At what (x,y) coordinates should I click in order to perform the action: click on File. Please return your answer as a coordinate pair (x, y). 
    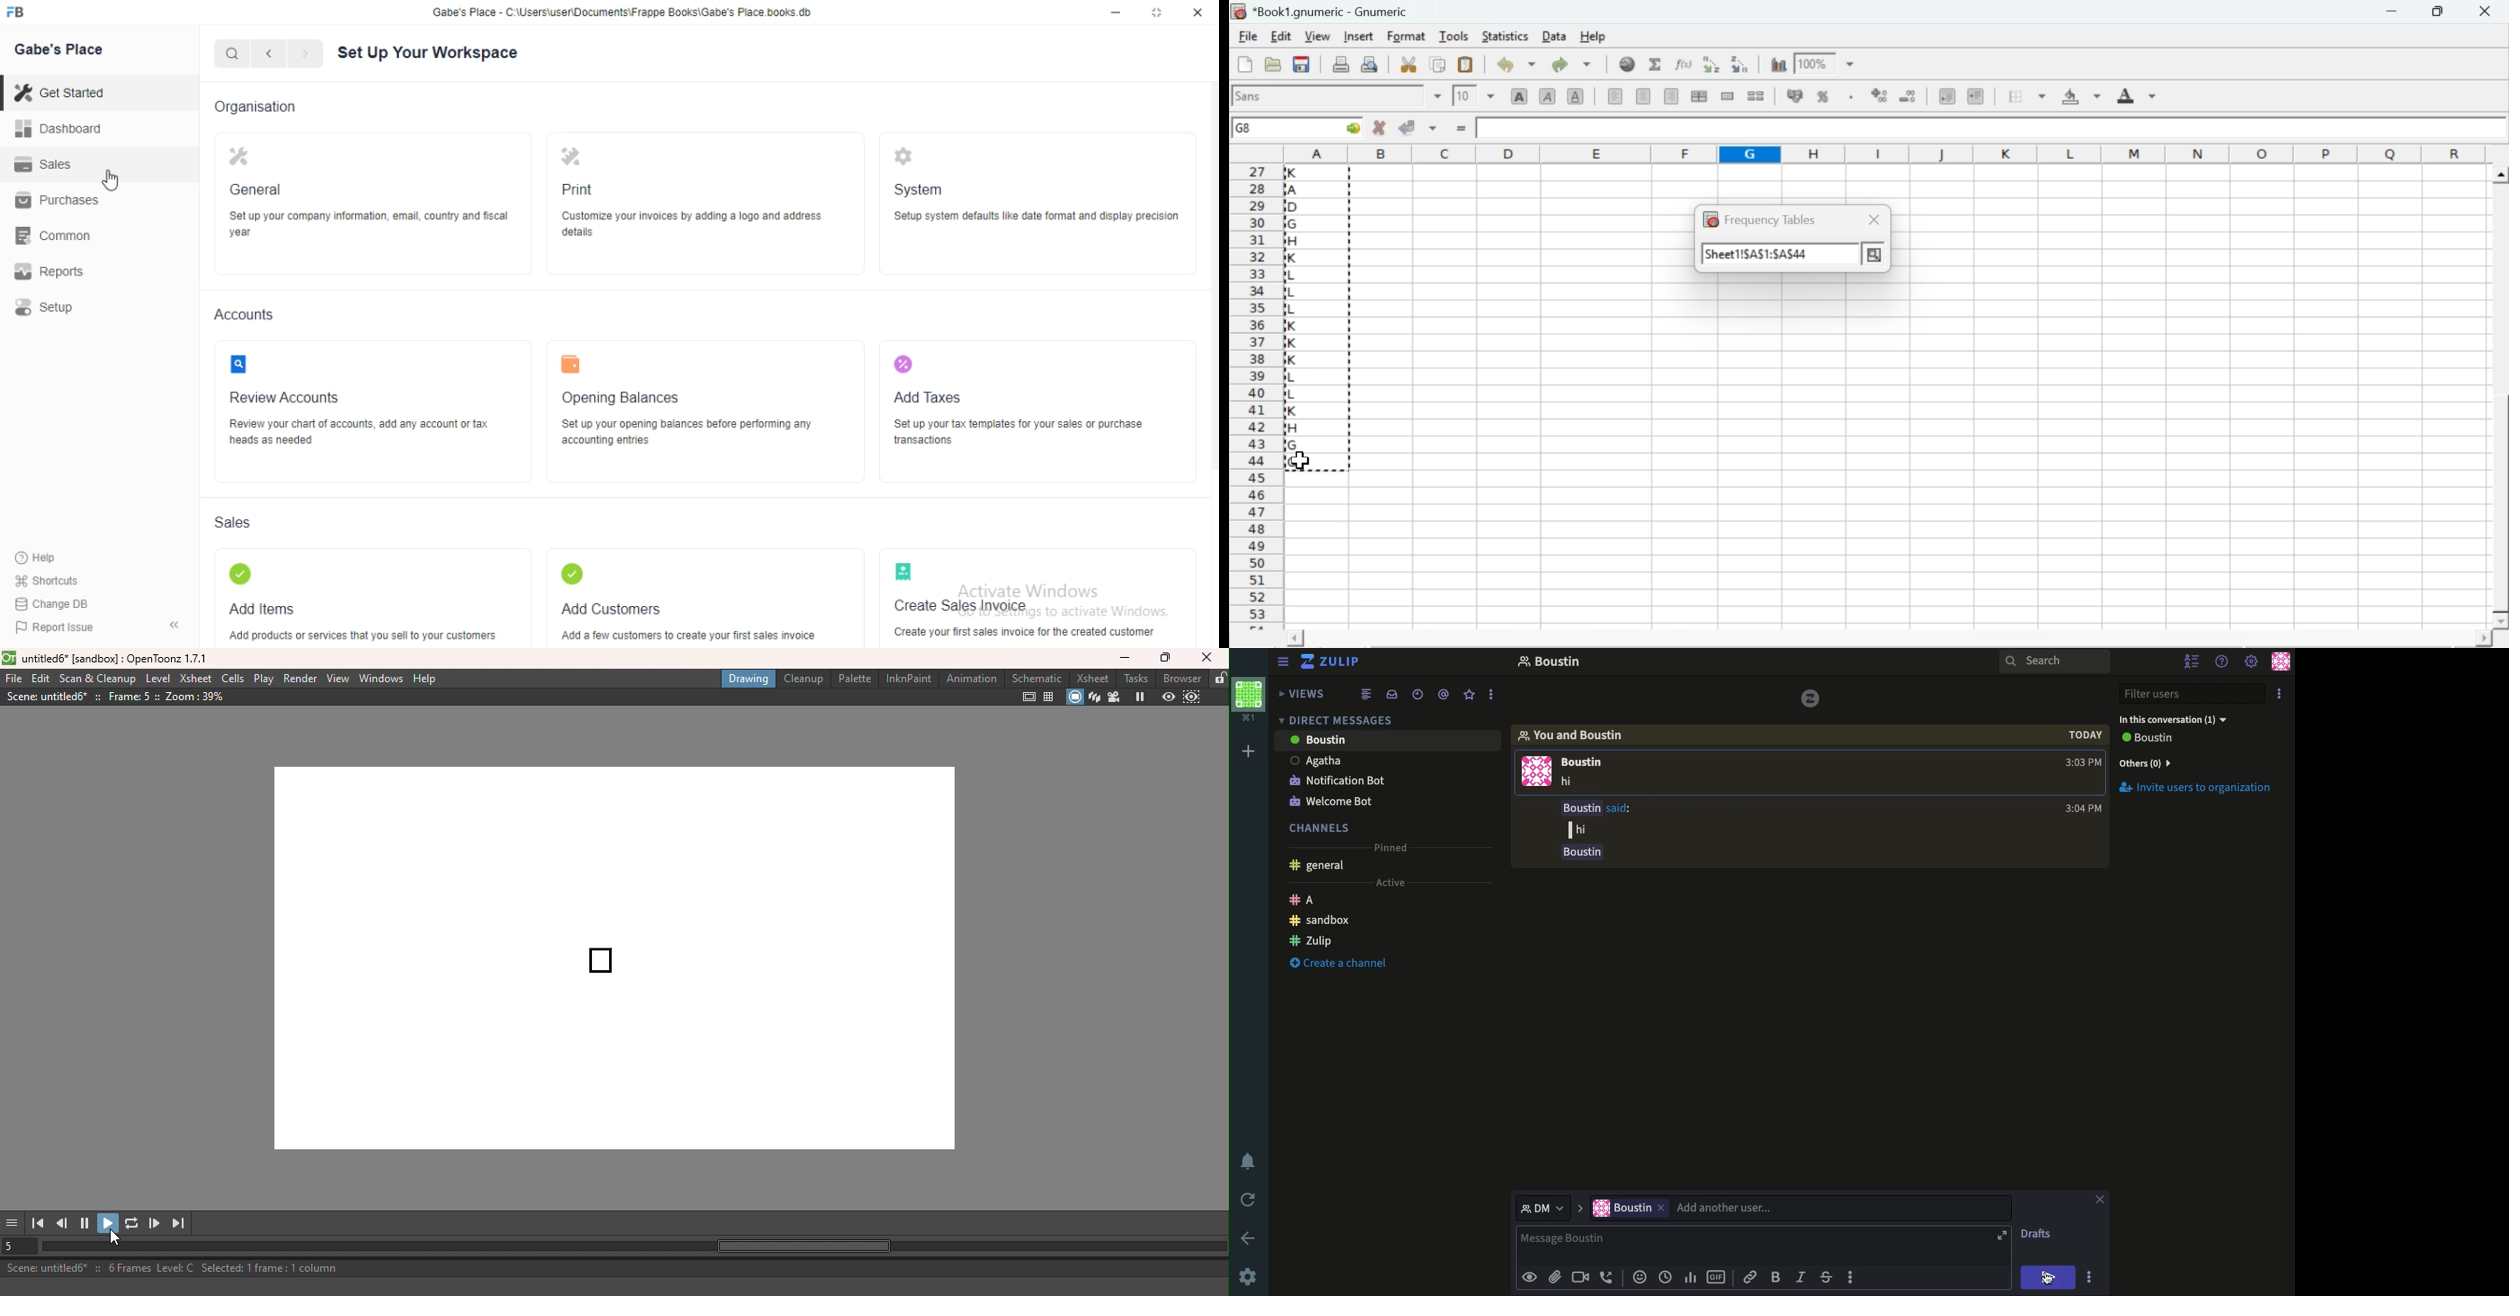
    Looking at the image, I should click on (14, 680).